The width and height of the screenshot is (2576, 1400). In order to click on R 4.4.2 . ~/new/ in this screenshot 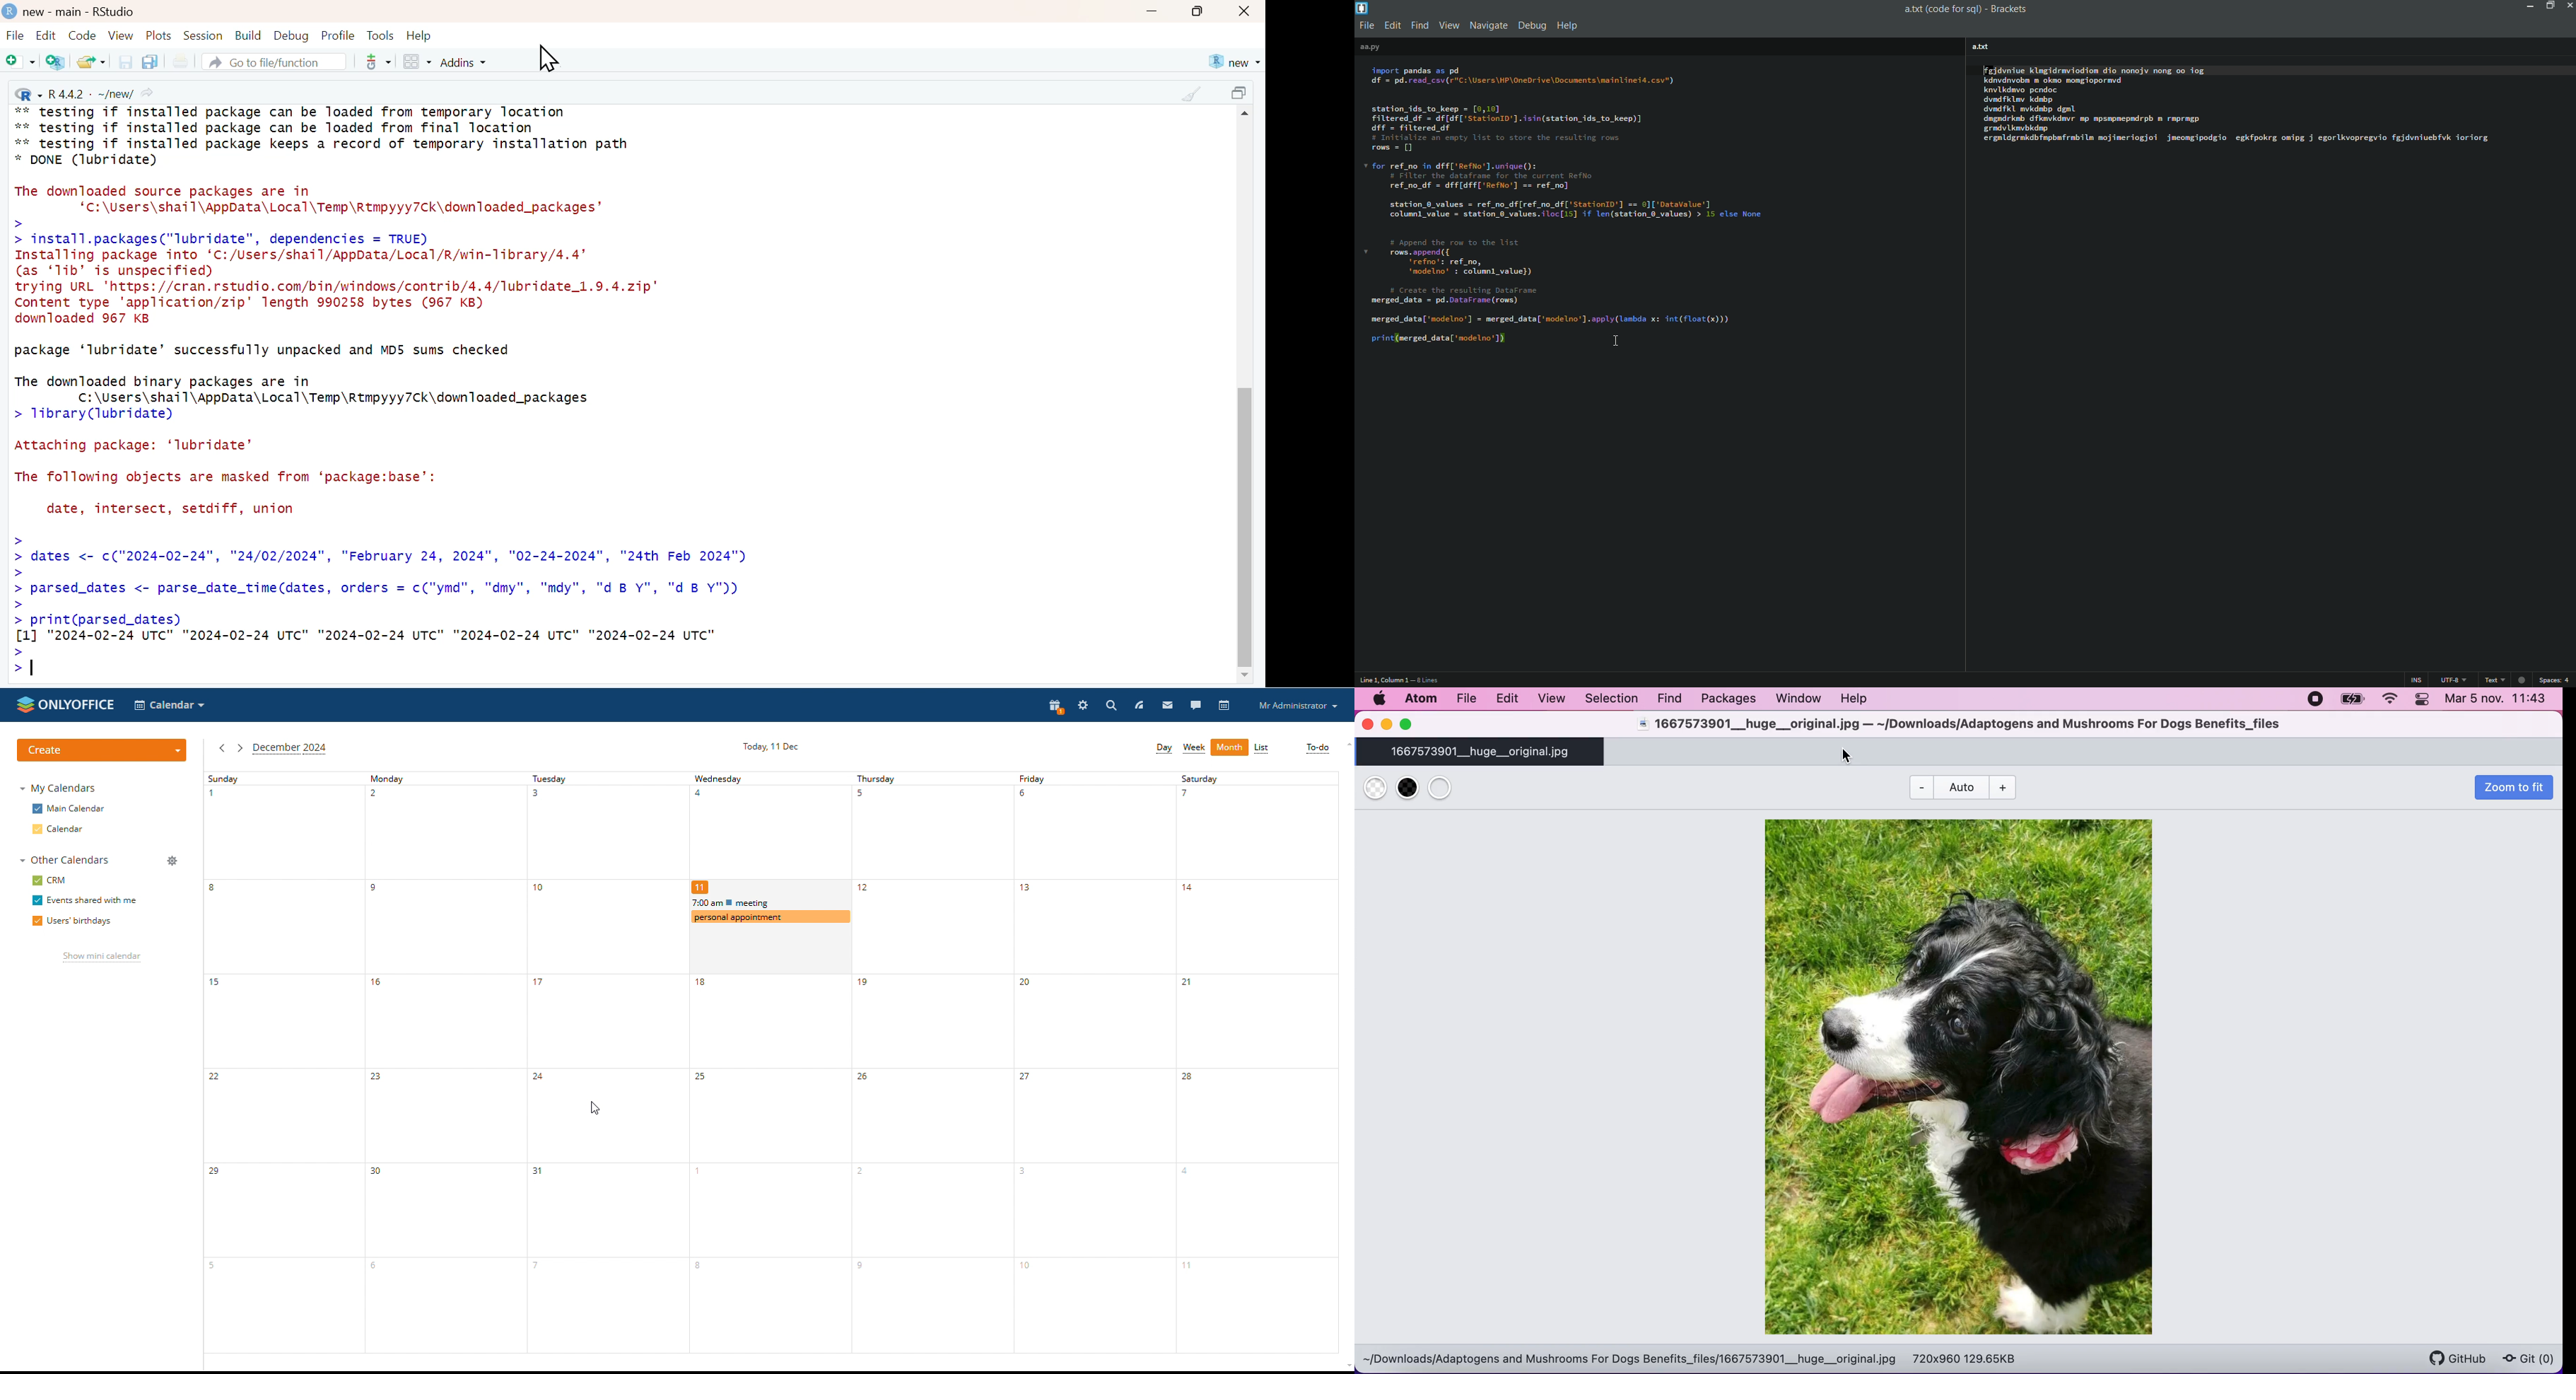, I will do `click(86, 94)`.